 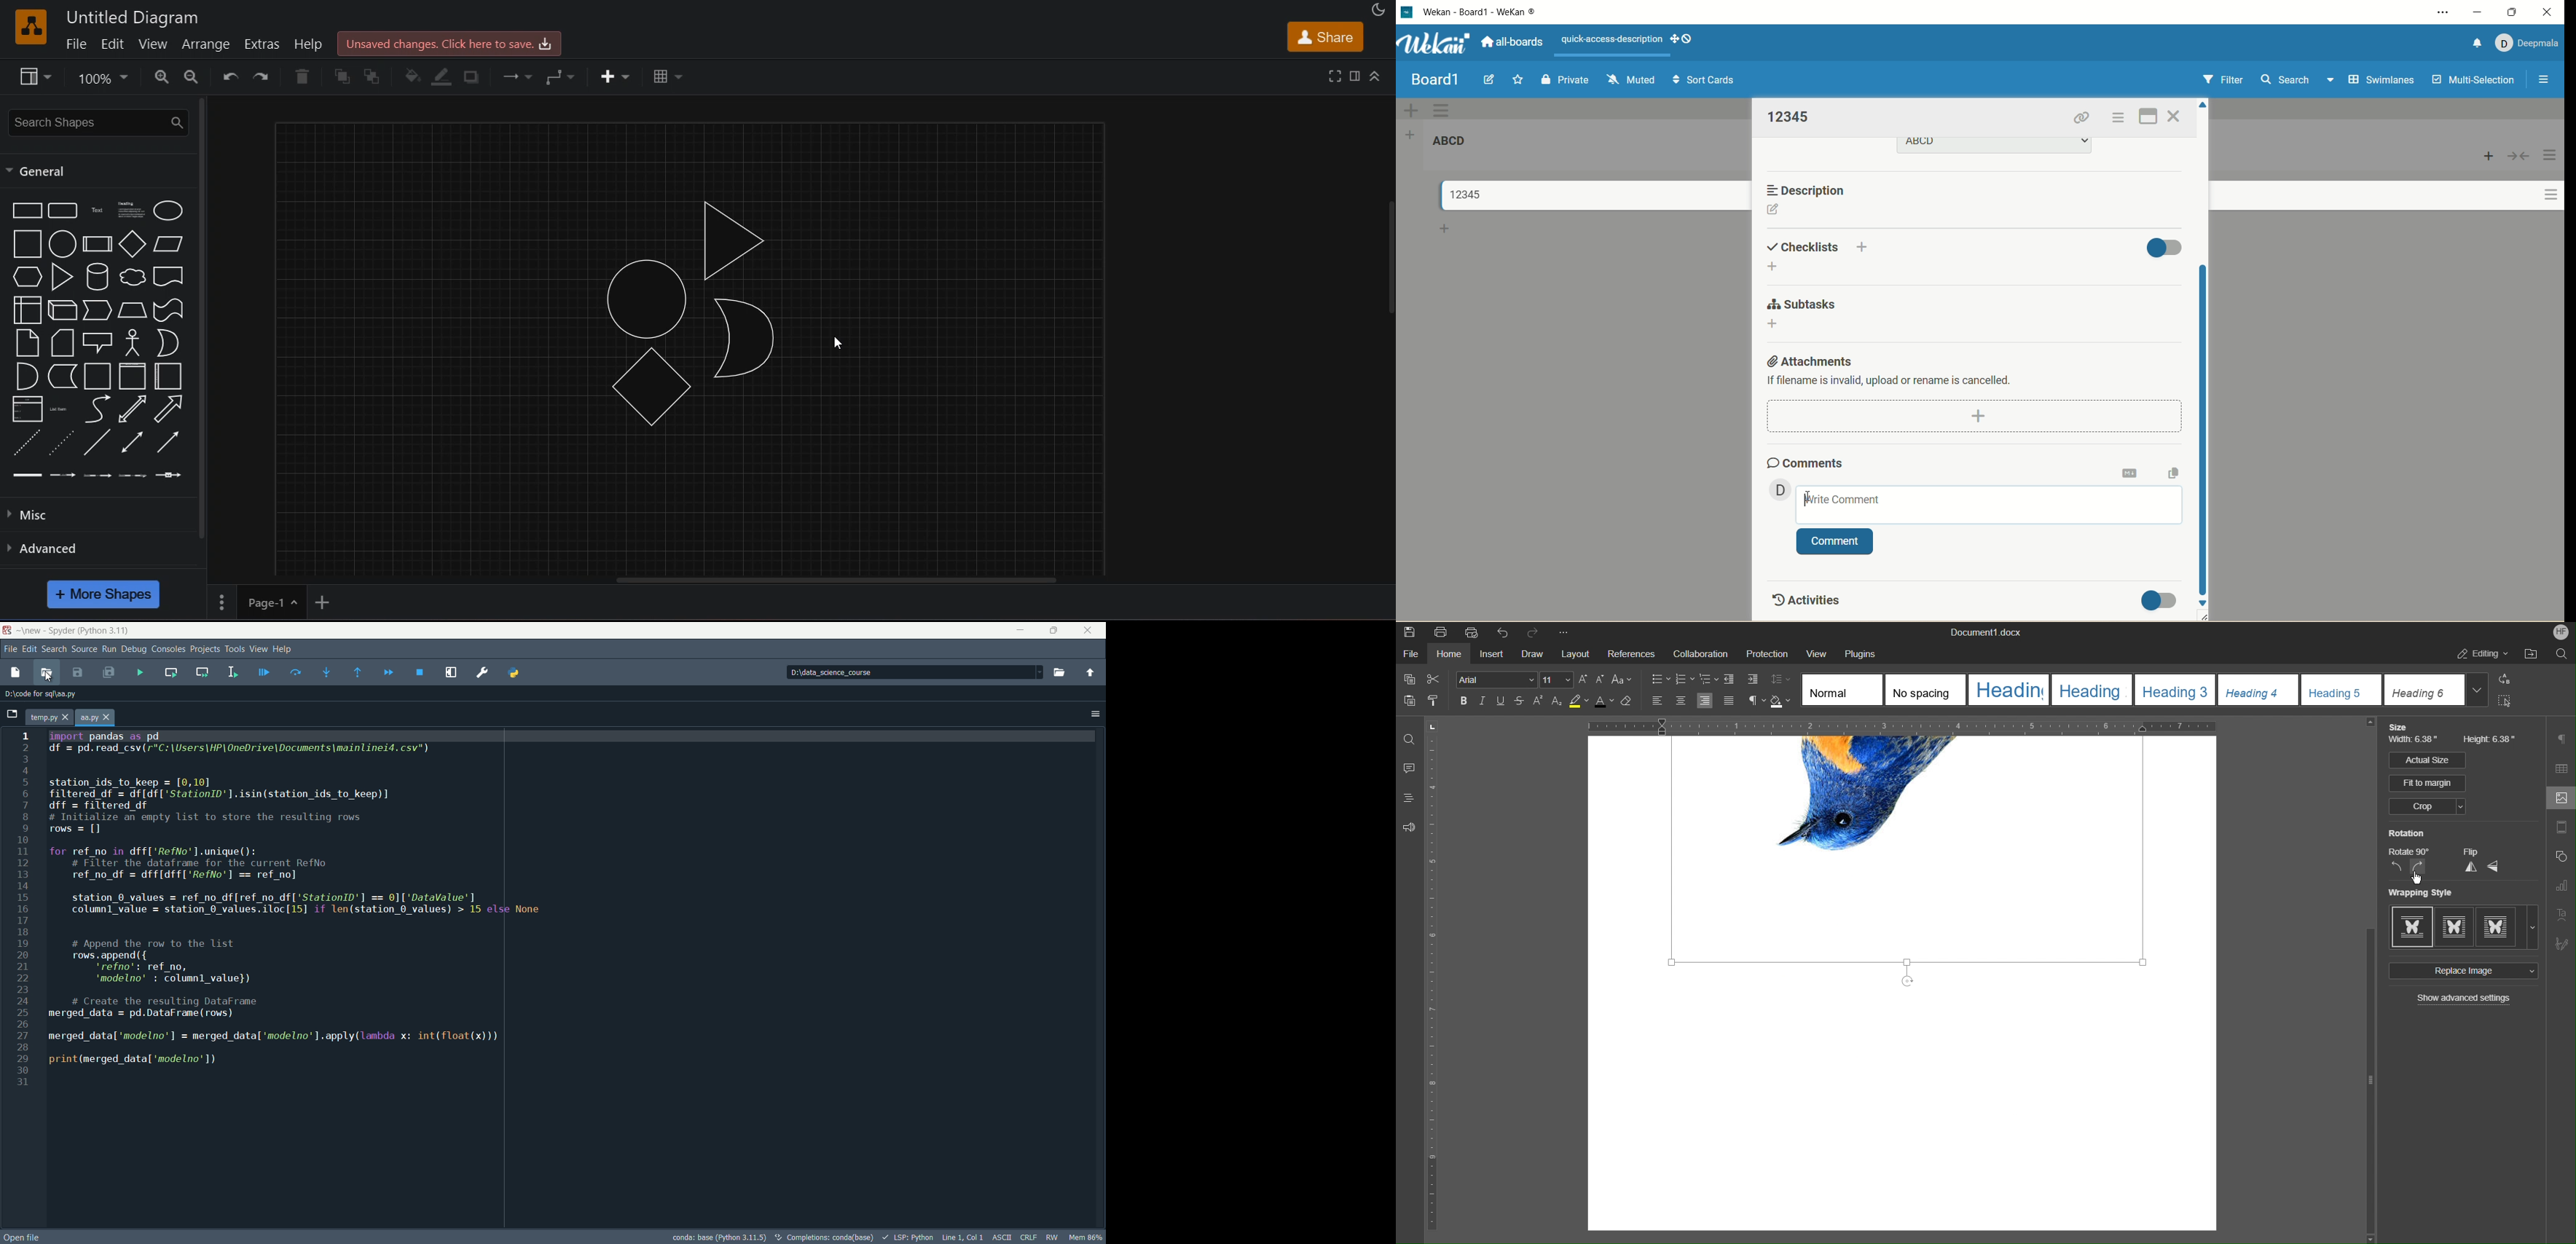 What do you see at coordinates (1333, 76) in the screenshot?
I see `fullscreen` at bounding box center [1333, 76].